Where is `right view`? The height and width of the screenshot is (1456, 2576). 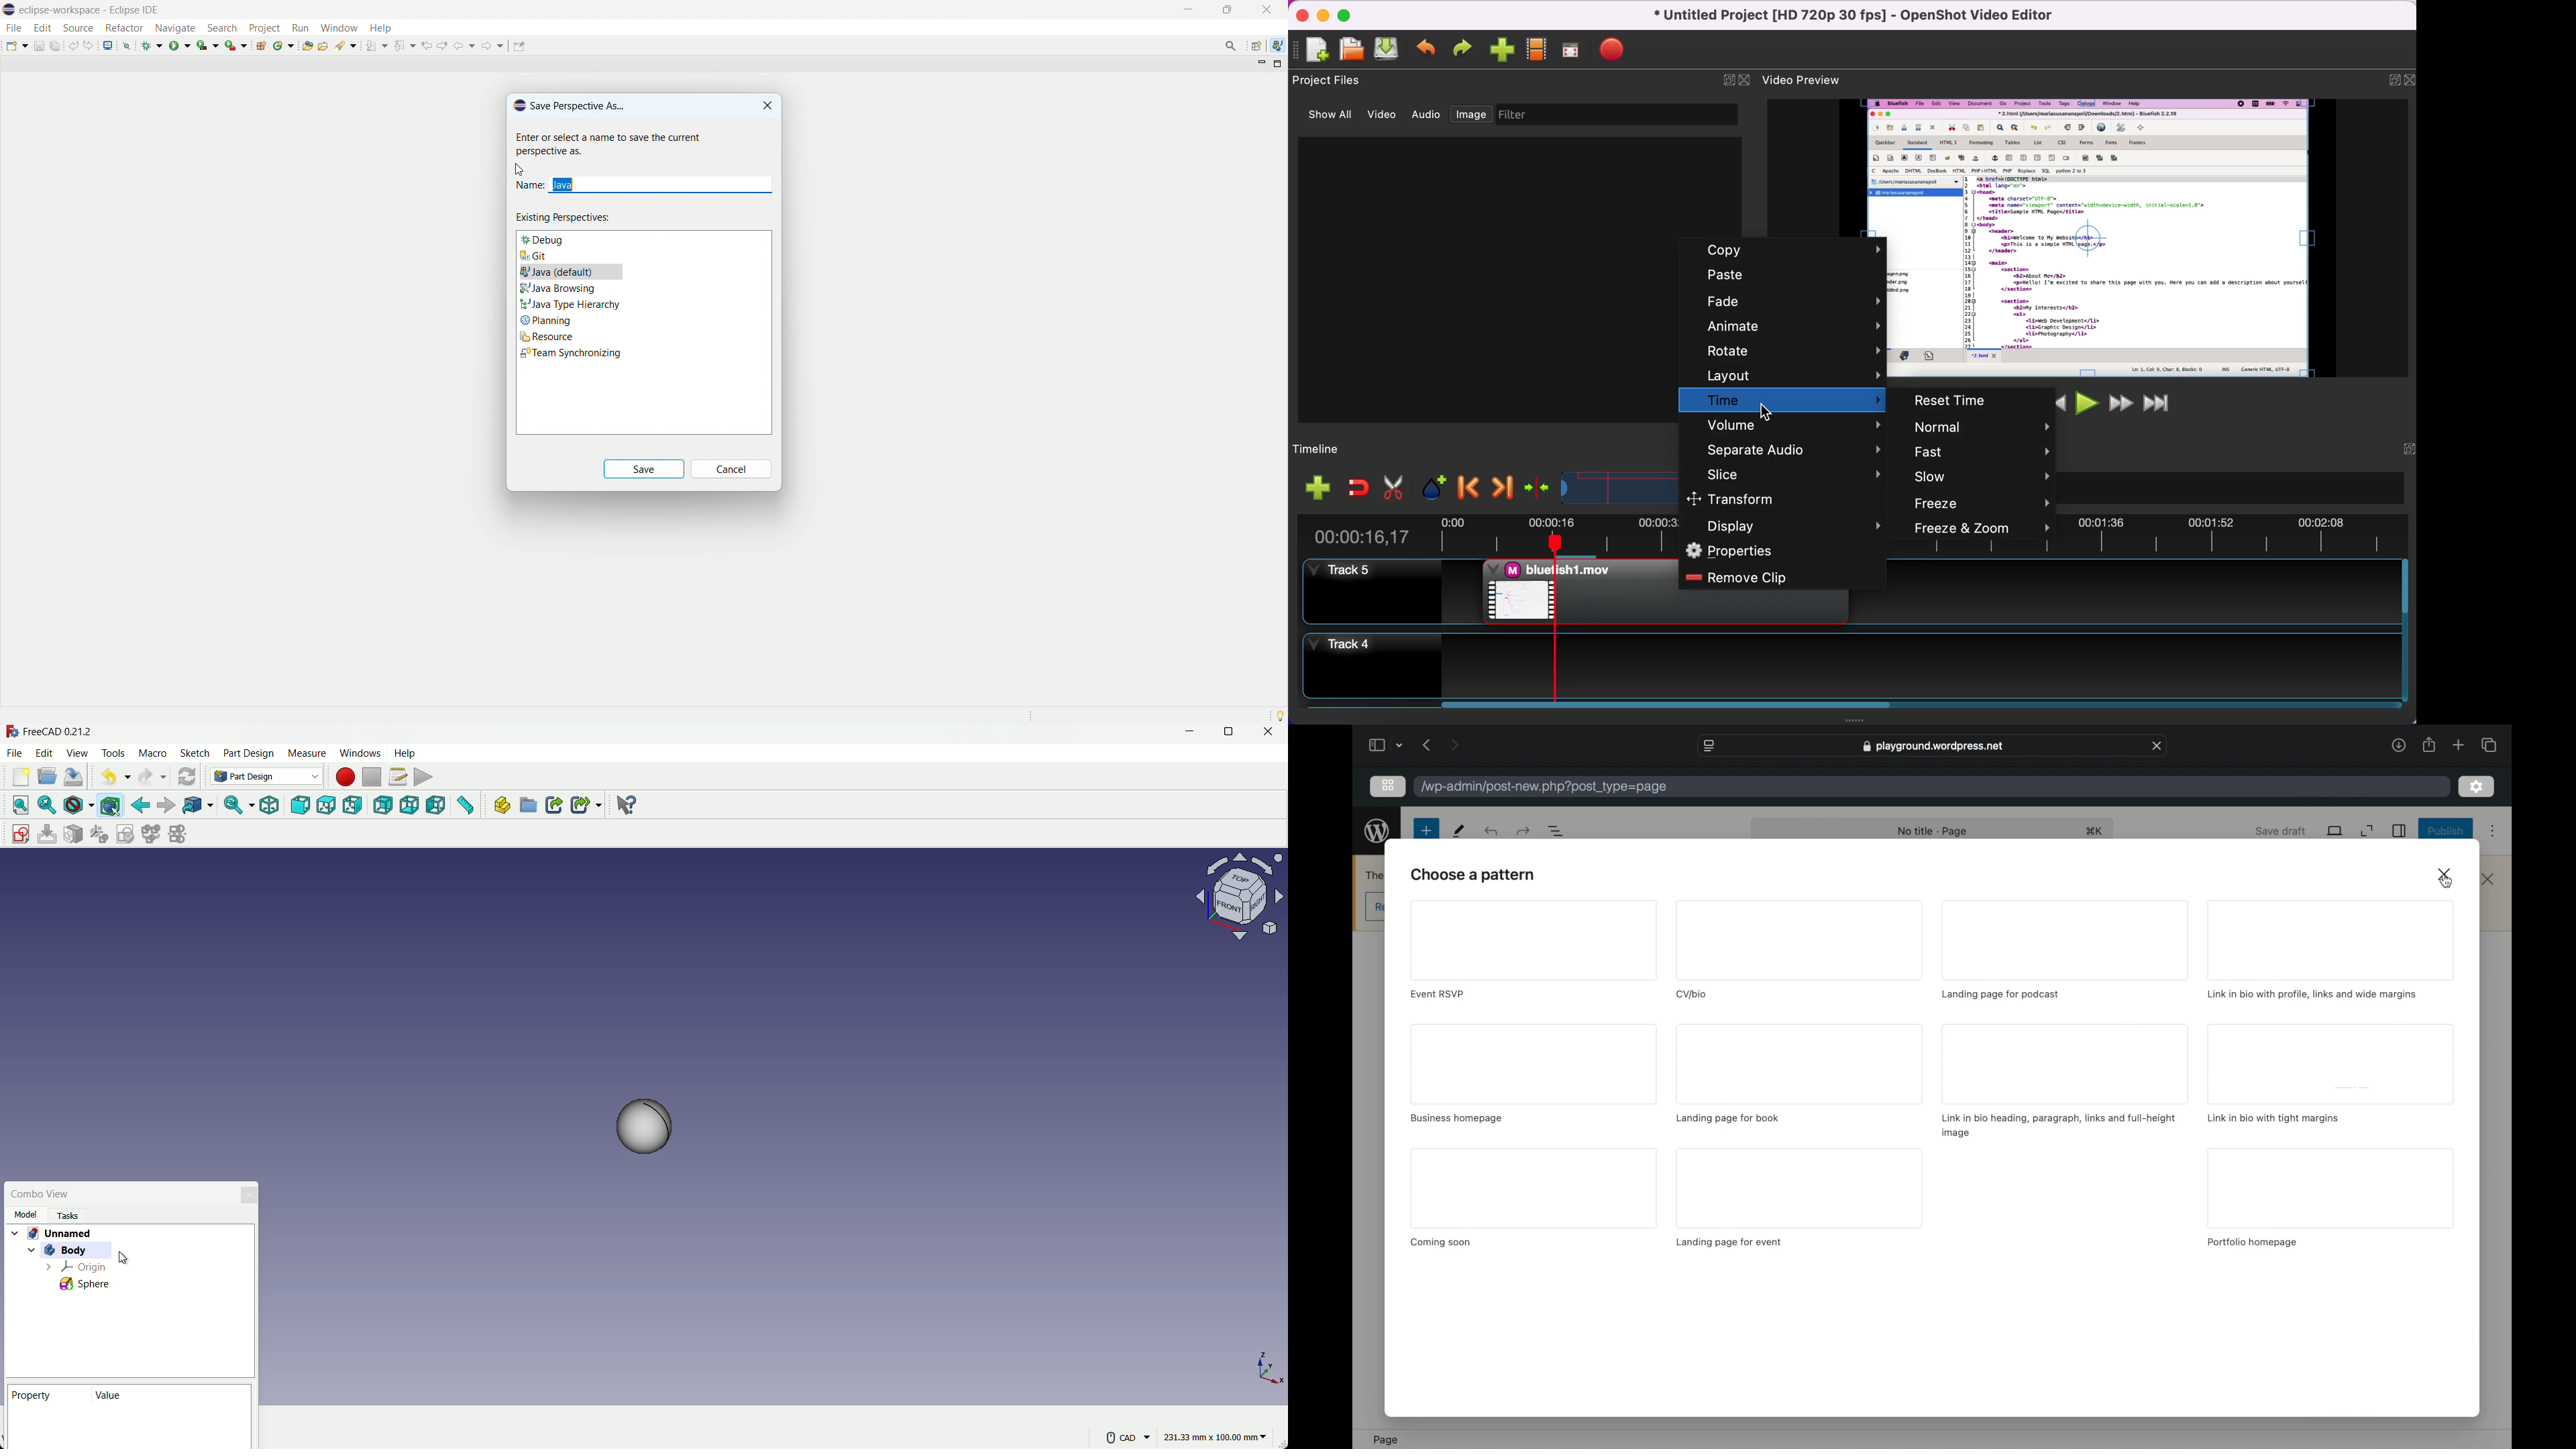
right view is located at coordinates (354, 805).